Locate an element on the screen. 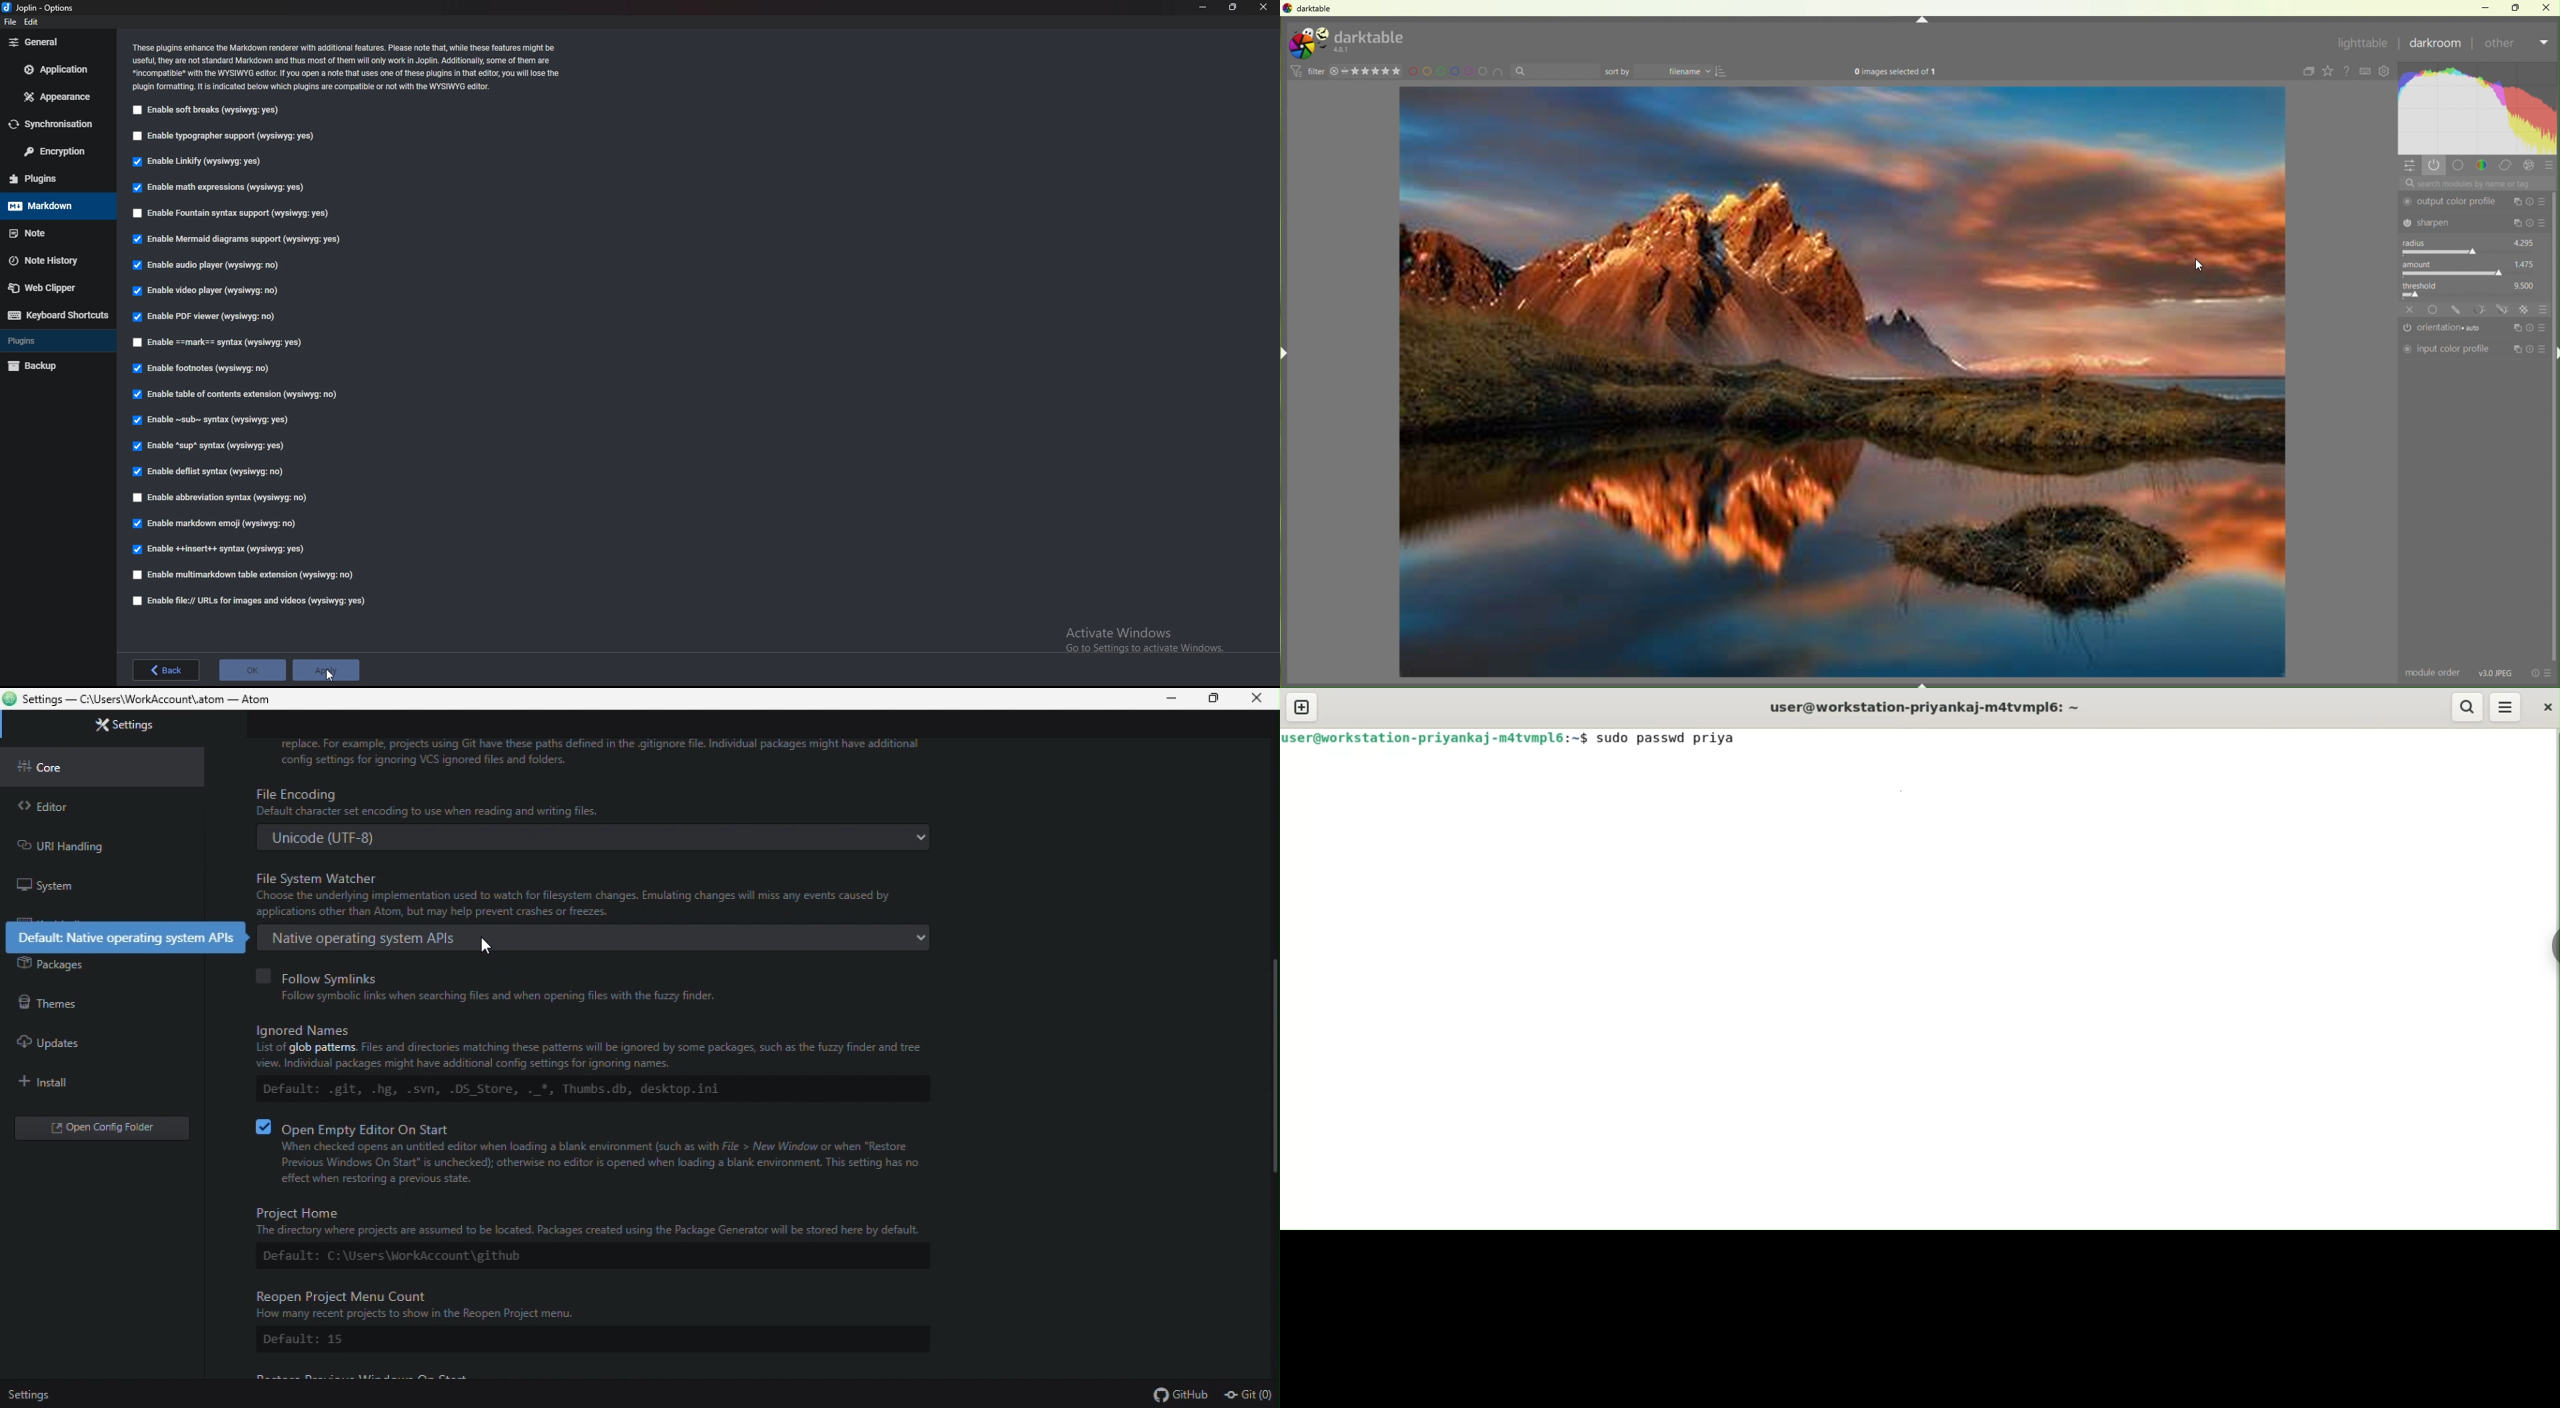  search is located at coordinates (2467, 707).